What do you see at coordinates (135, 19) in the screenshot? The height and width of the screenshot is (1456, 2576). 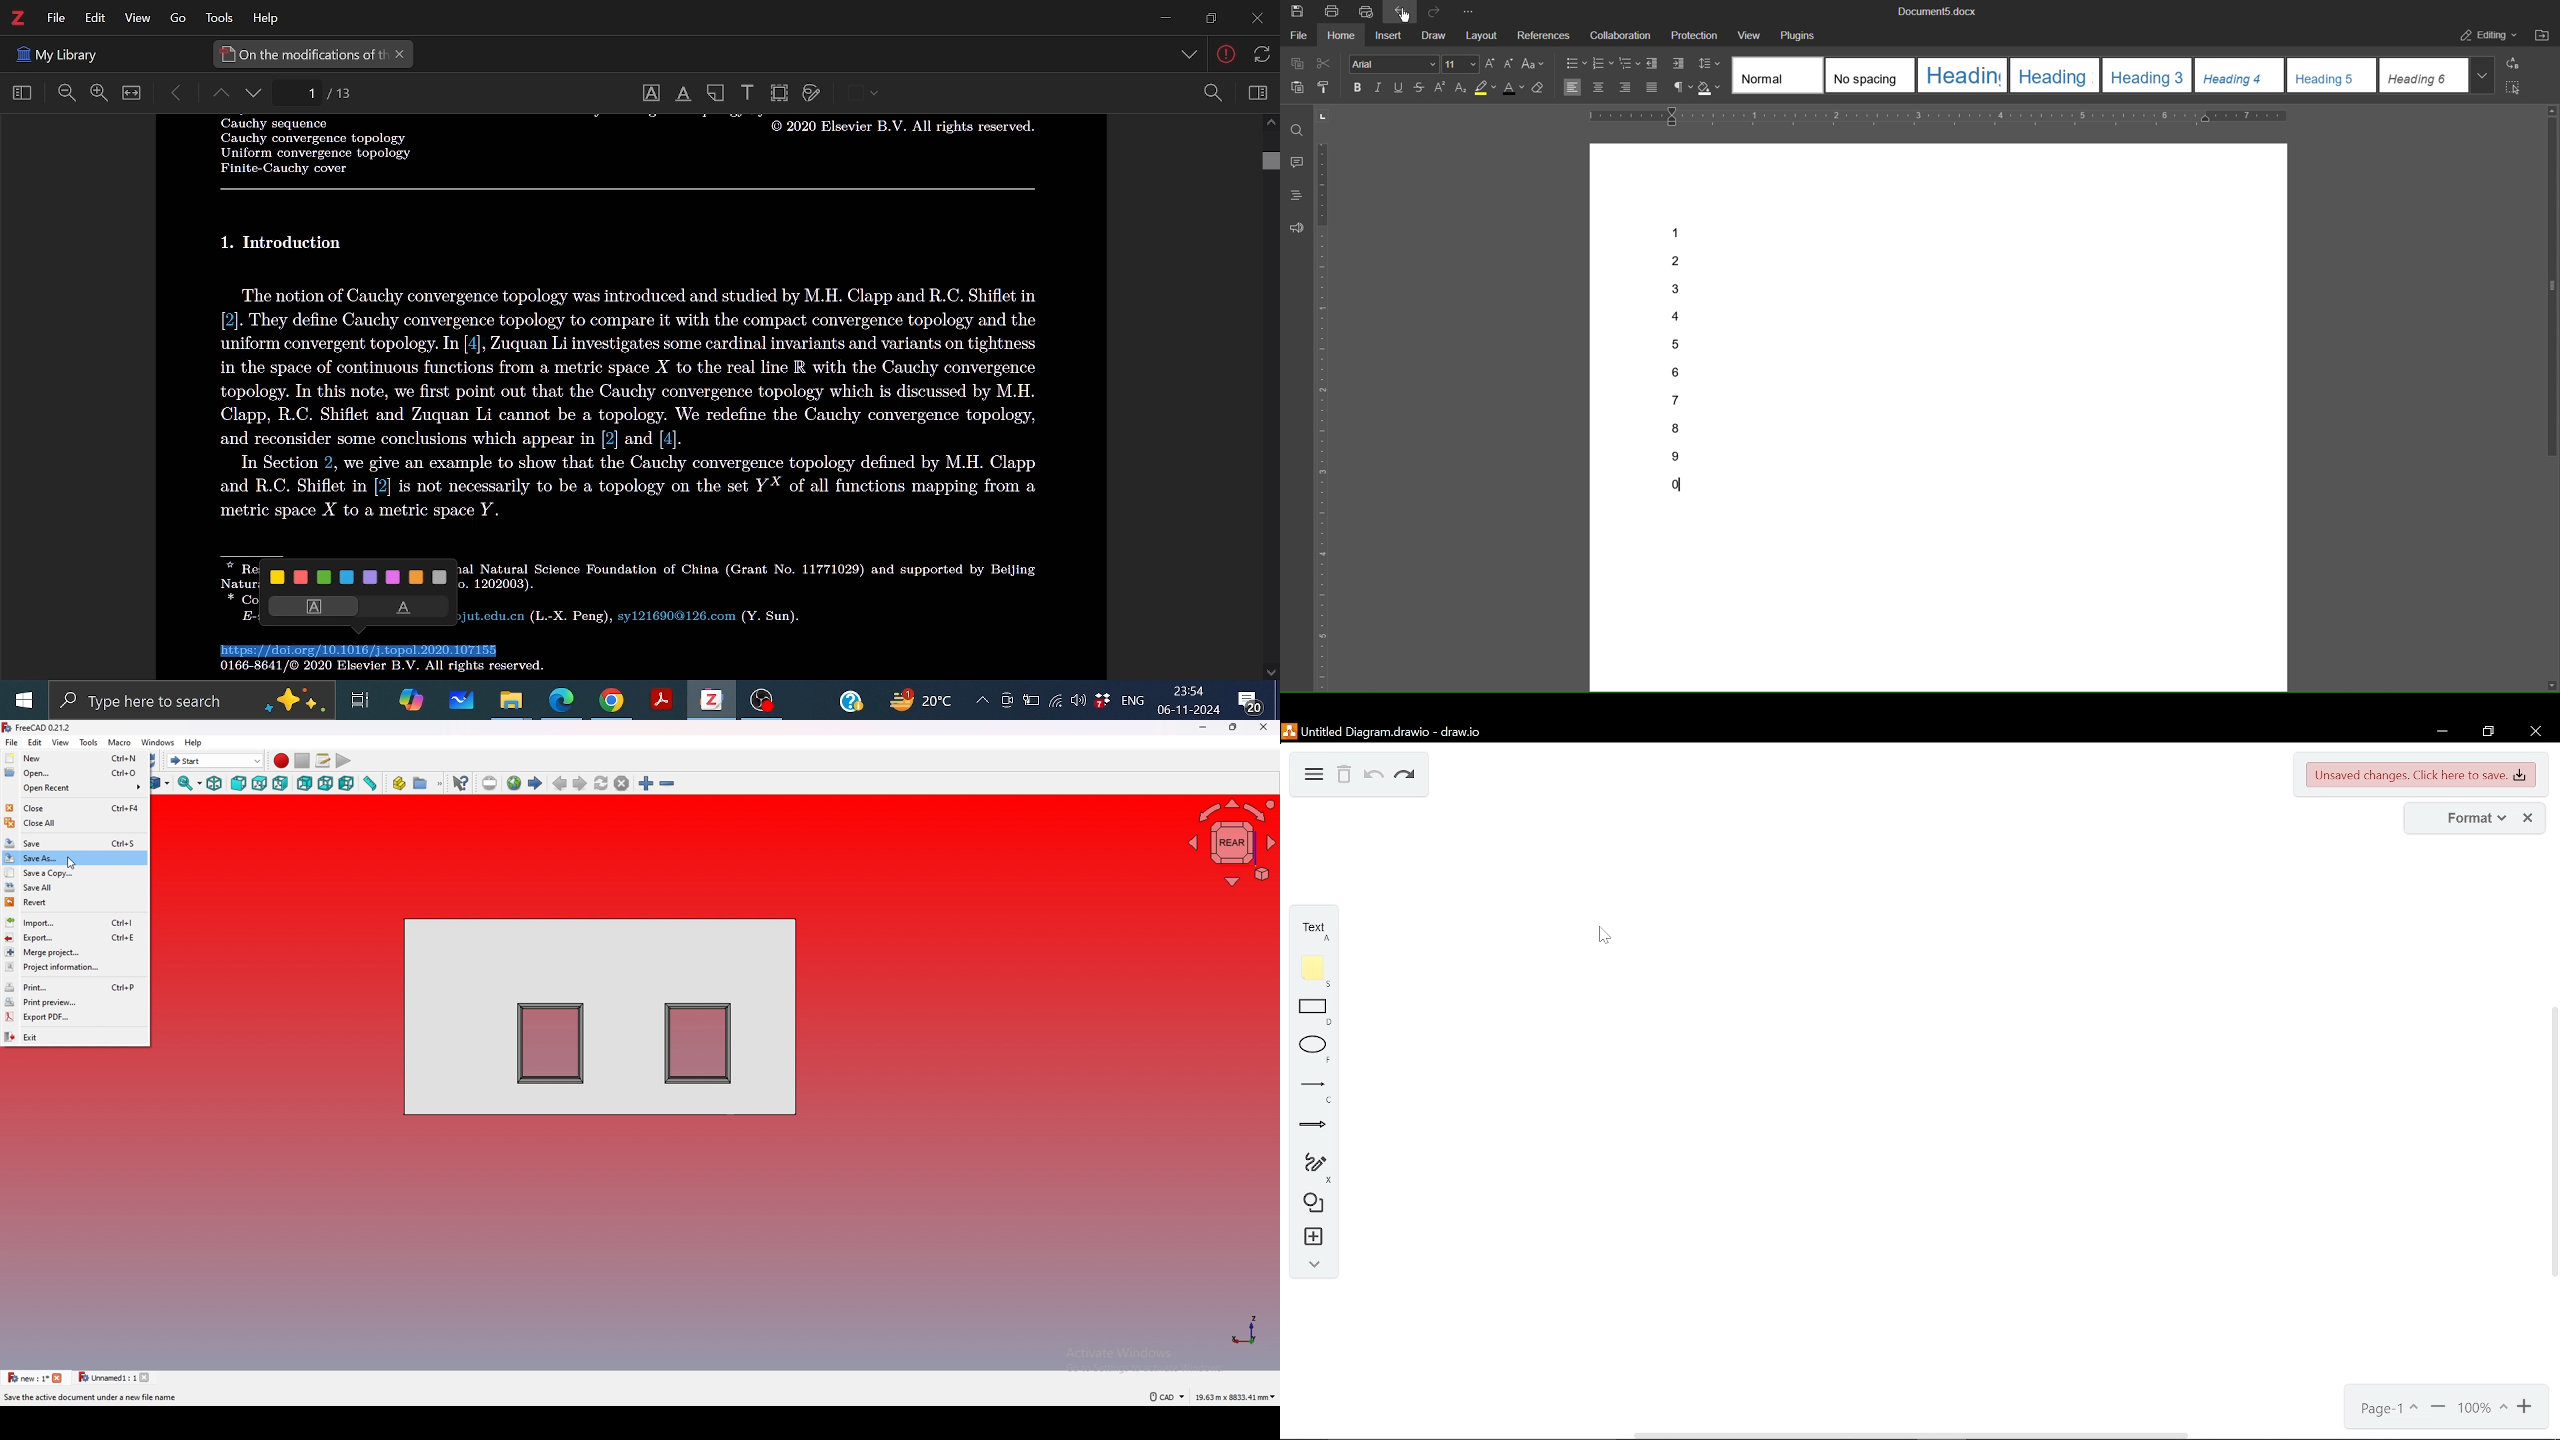 I see `View` at bounding box center [135, 19].